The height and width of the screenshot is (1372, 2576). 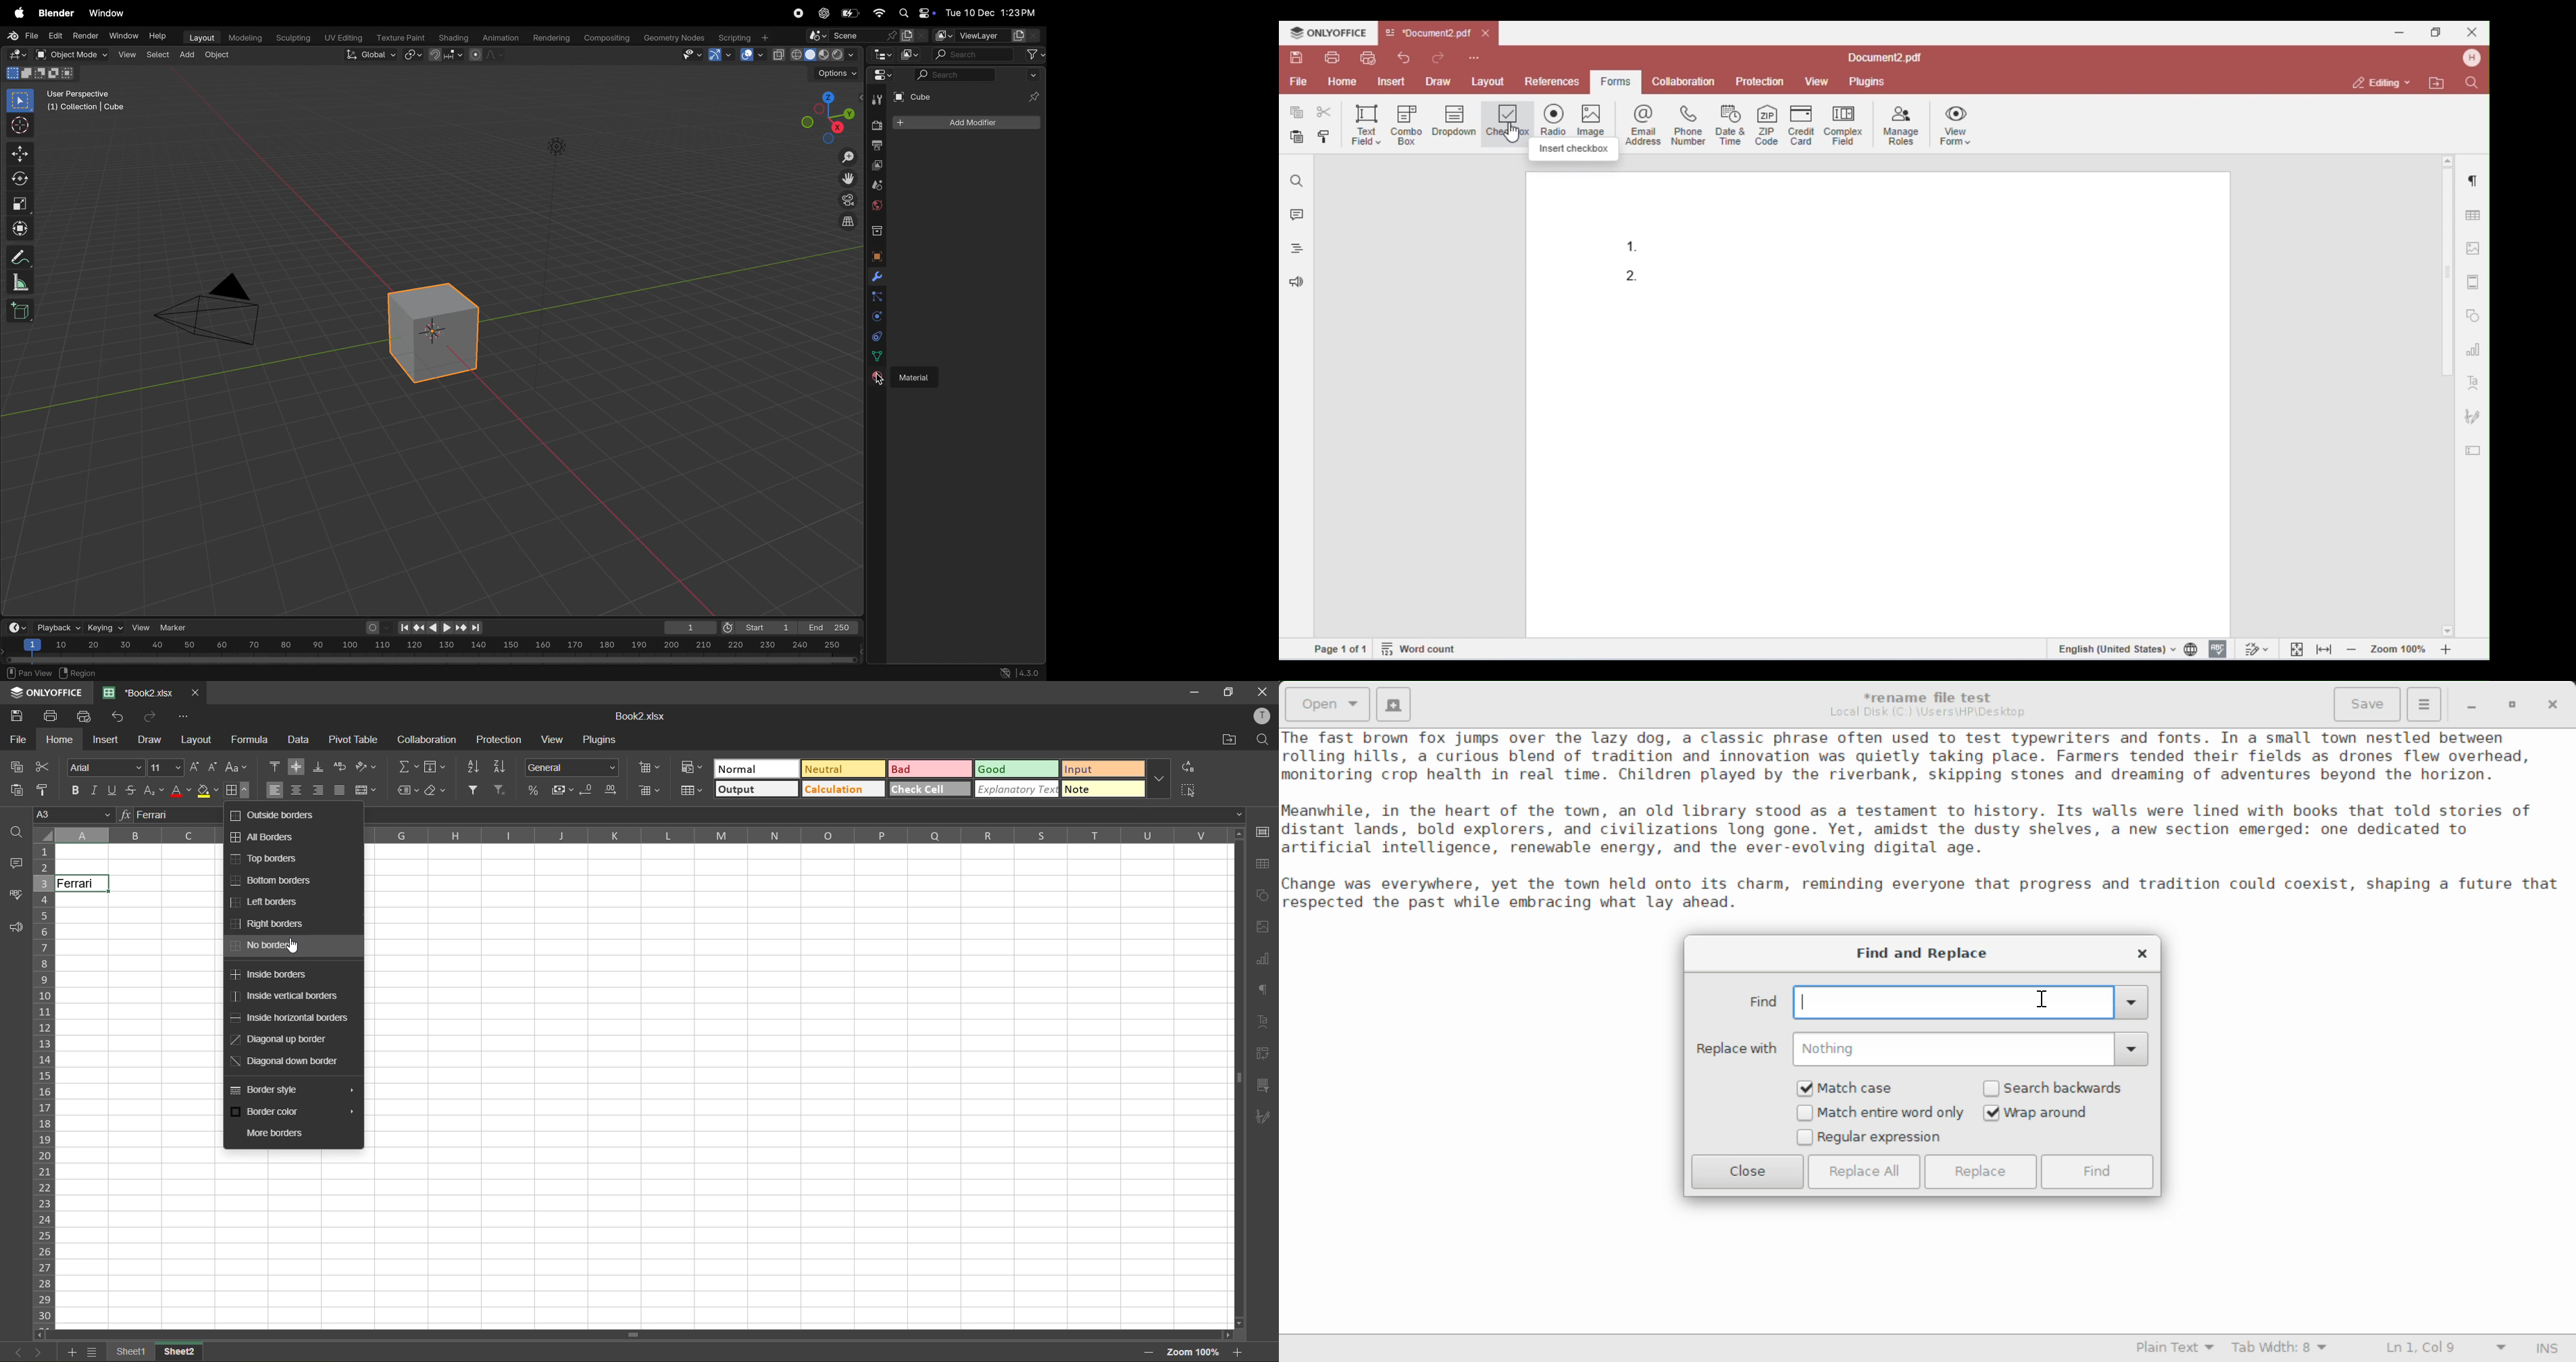 I want to click on good, so click(x=1017, y=770).